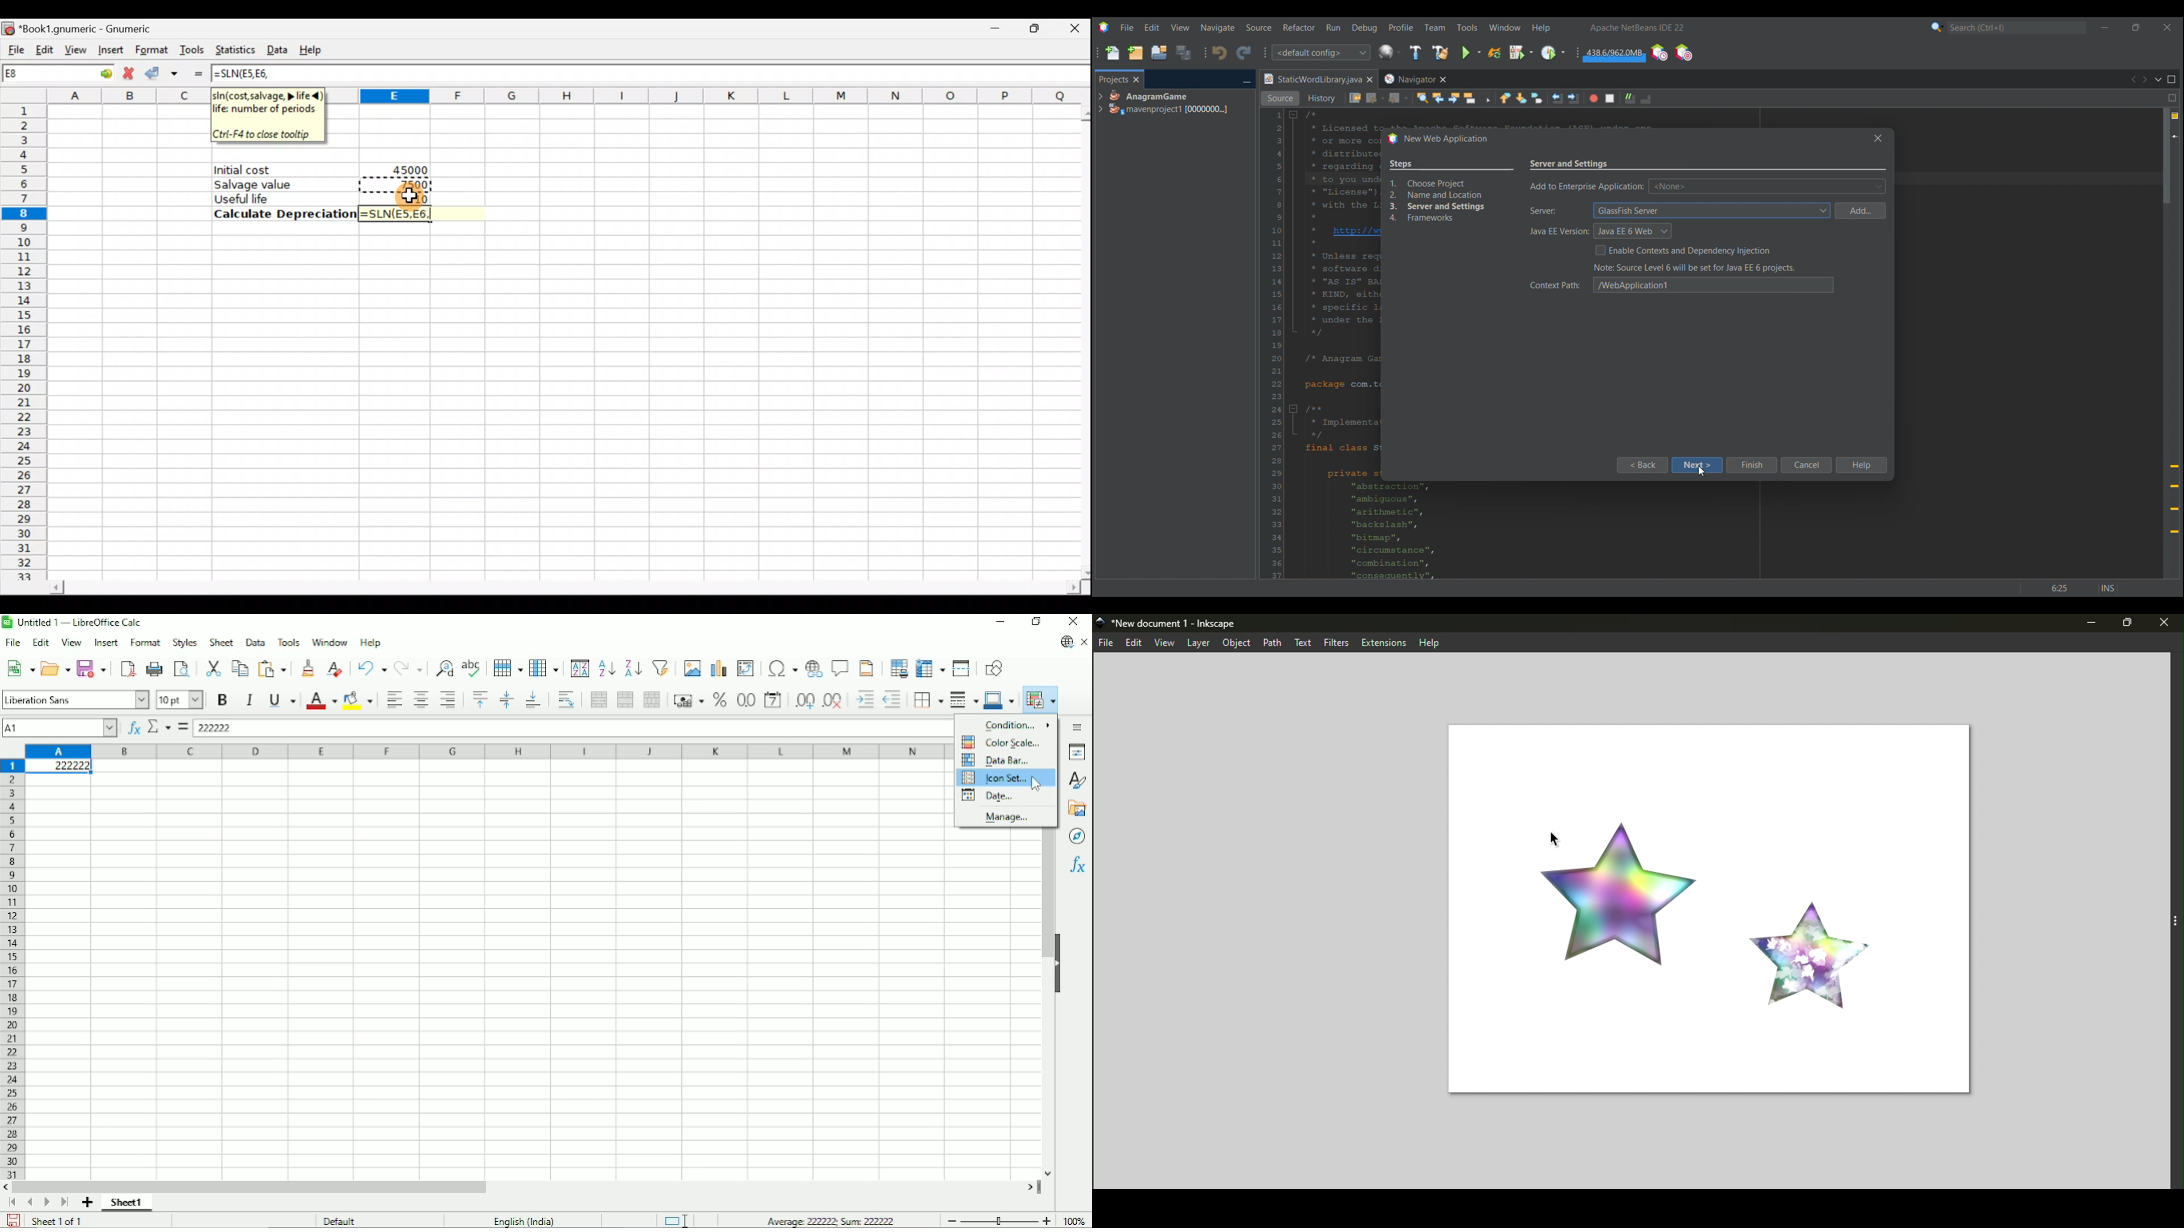 This screenshot has height=1232, width=2184. I want to click on Center vertically, so click(505, 700).